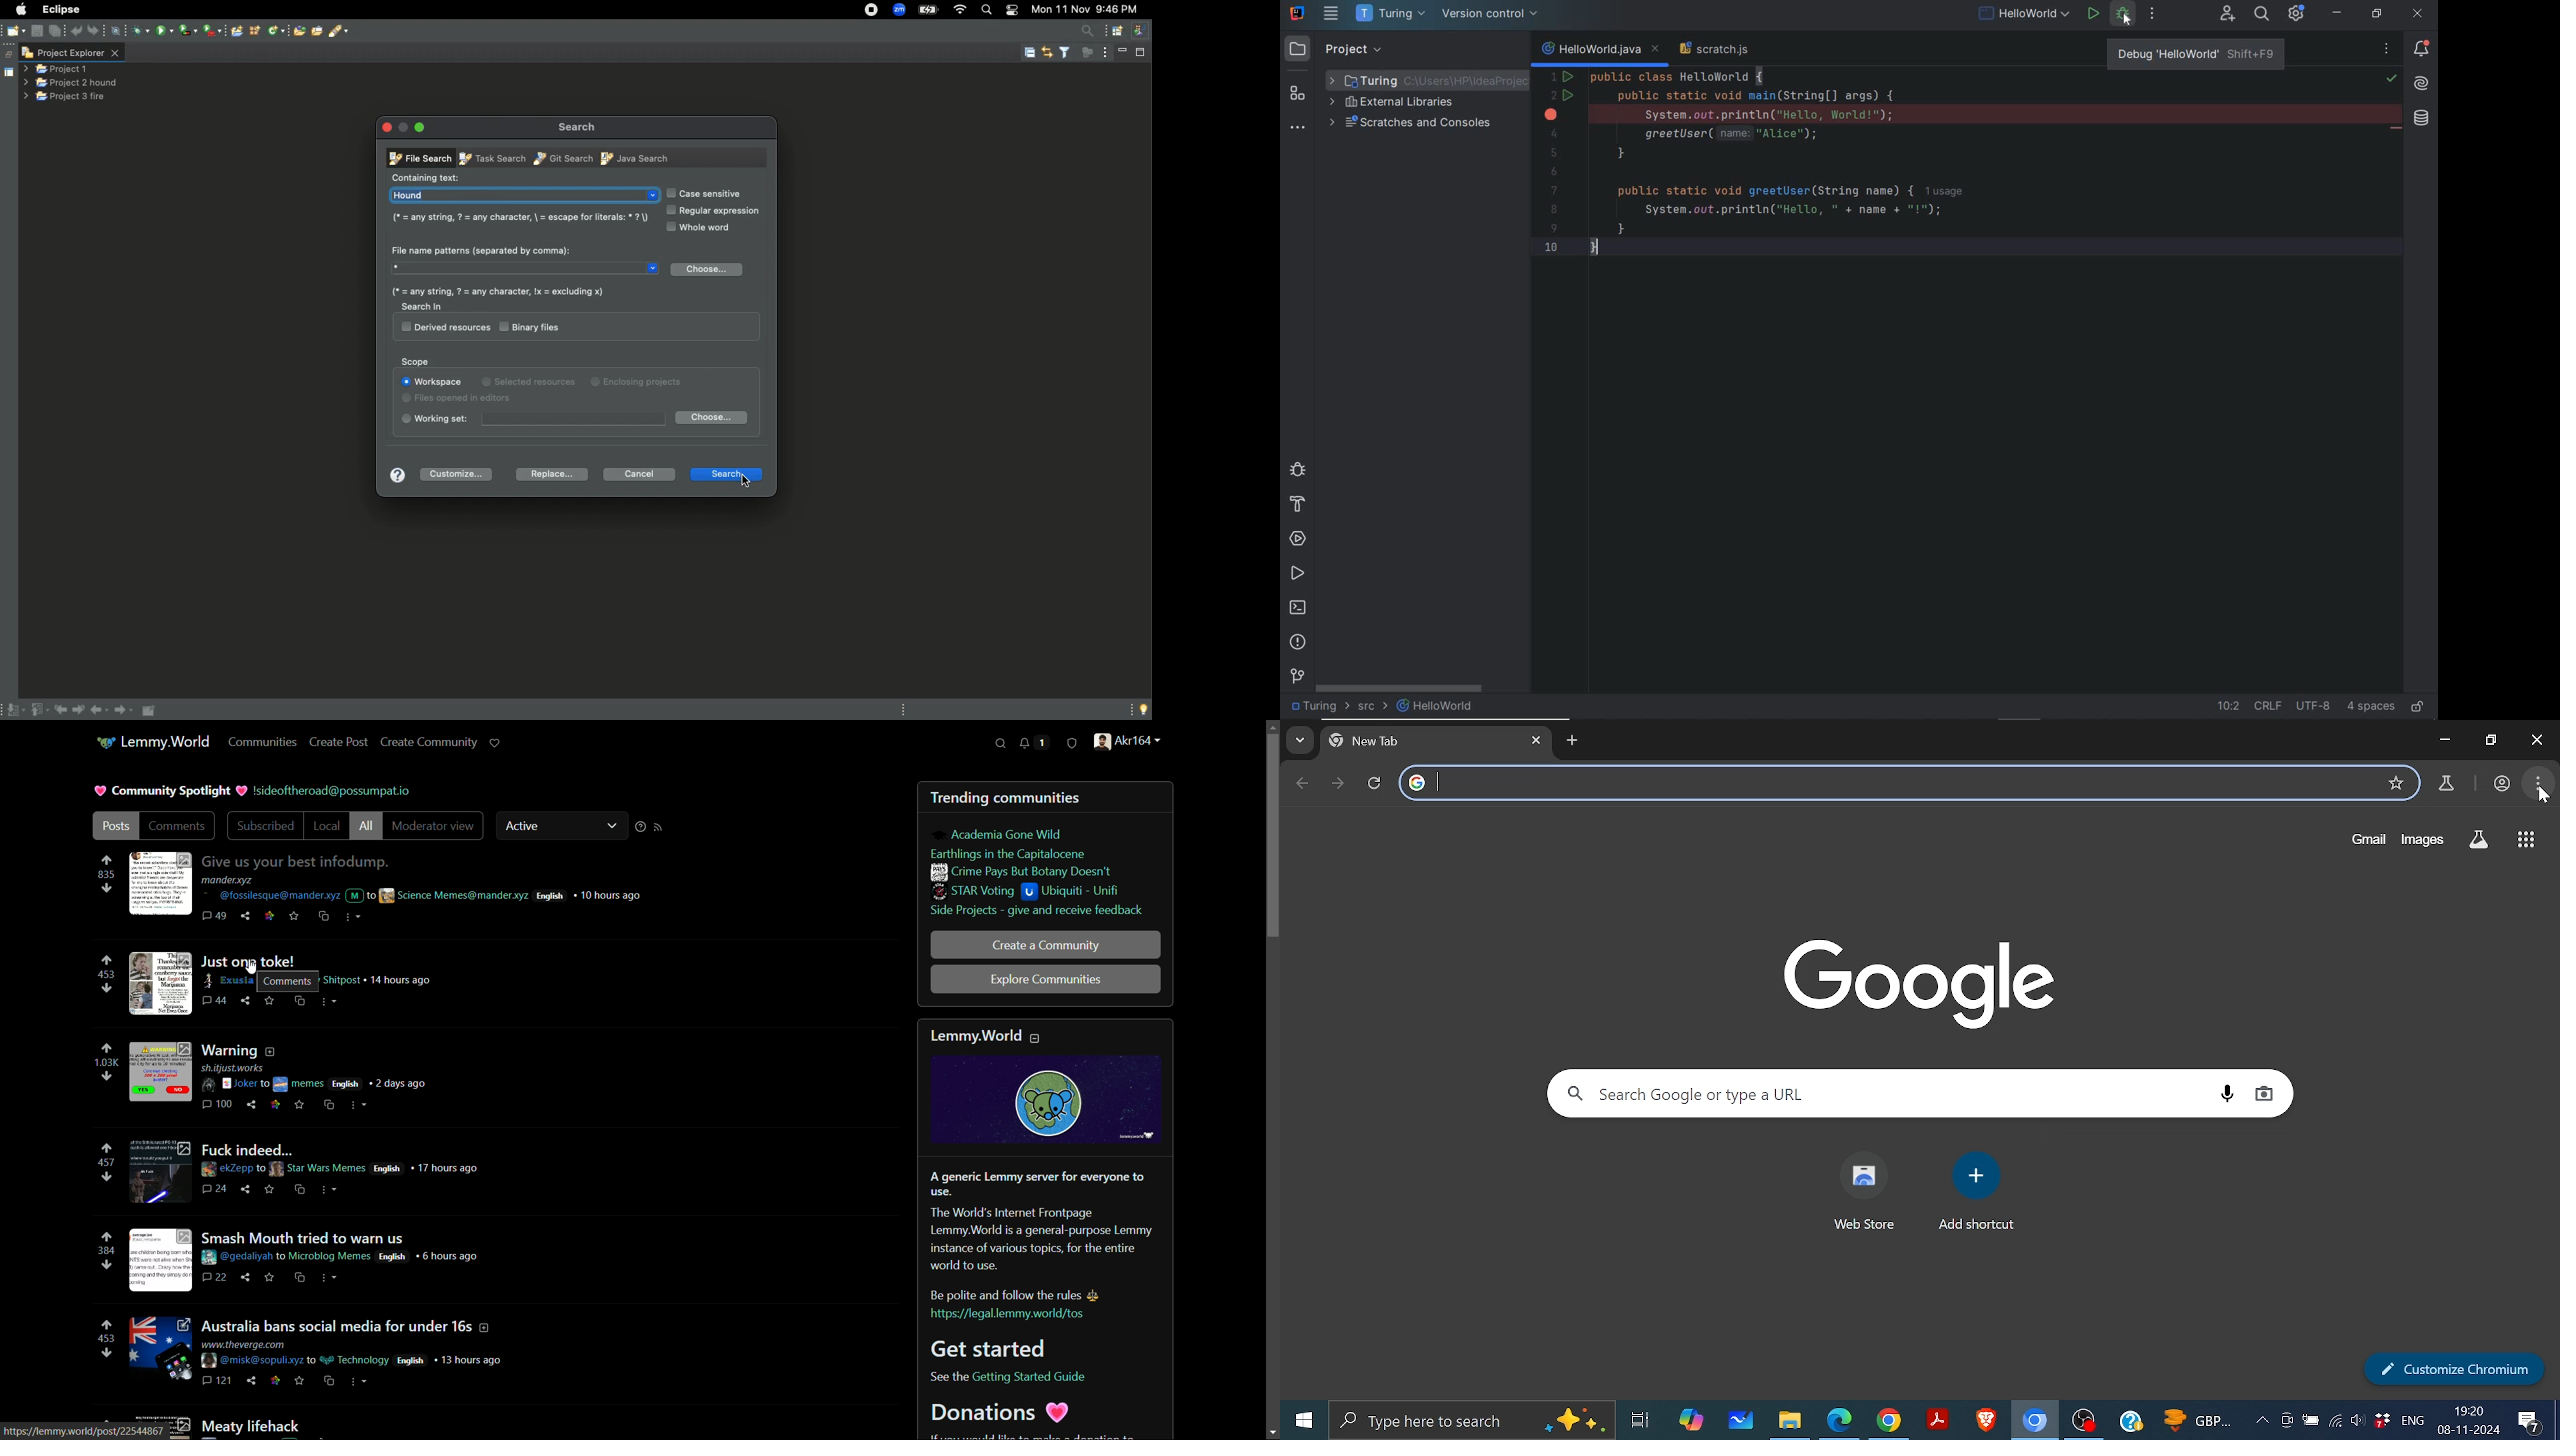 The width and height of the screenshot is (2576, 1456). What do you see at coordinates (2394, 79) in the screenshot?
I see `no problems highlighted` at bounding box center [2394, 79].